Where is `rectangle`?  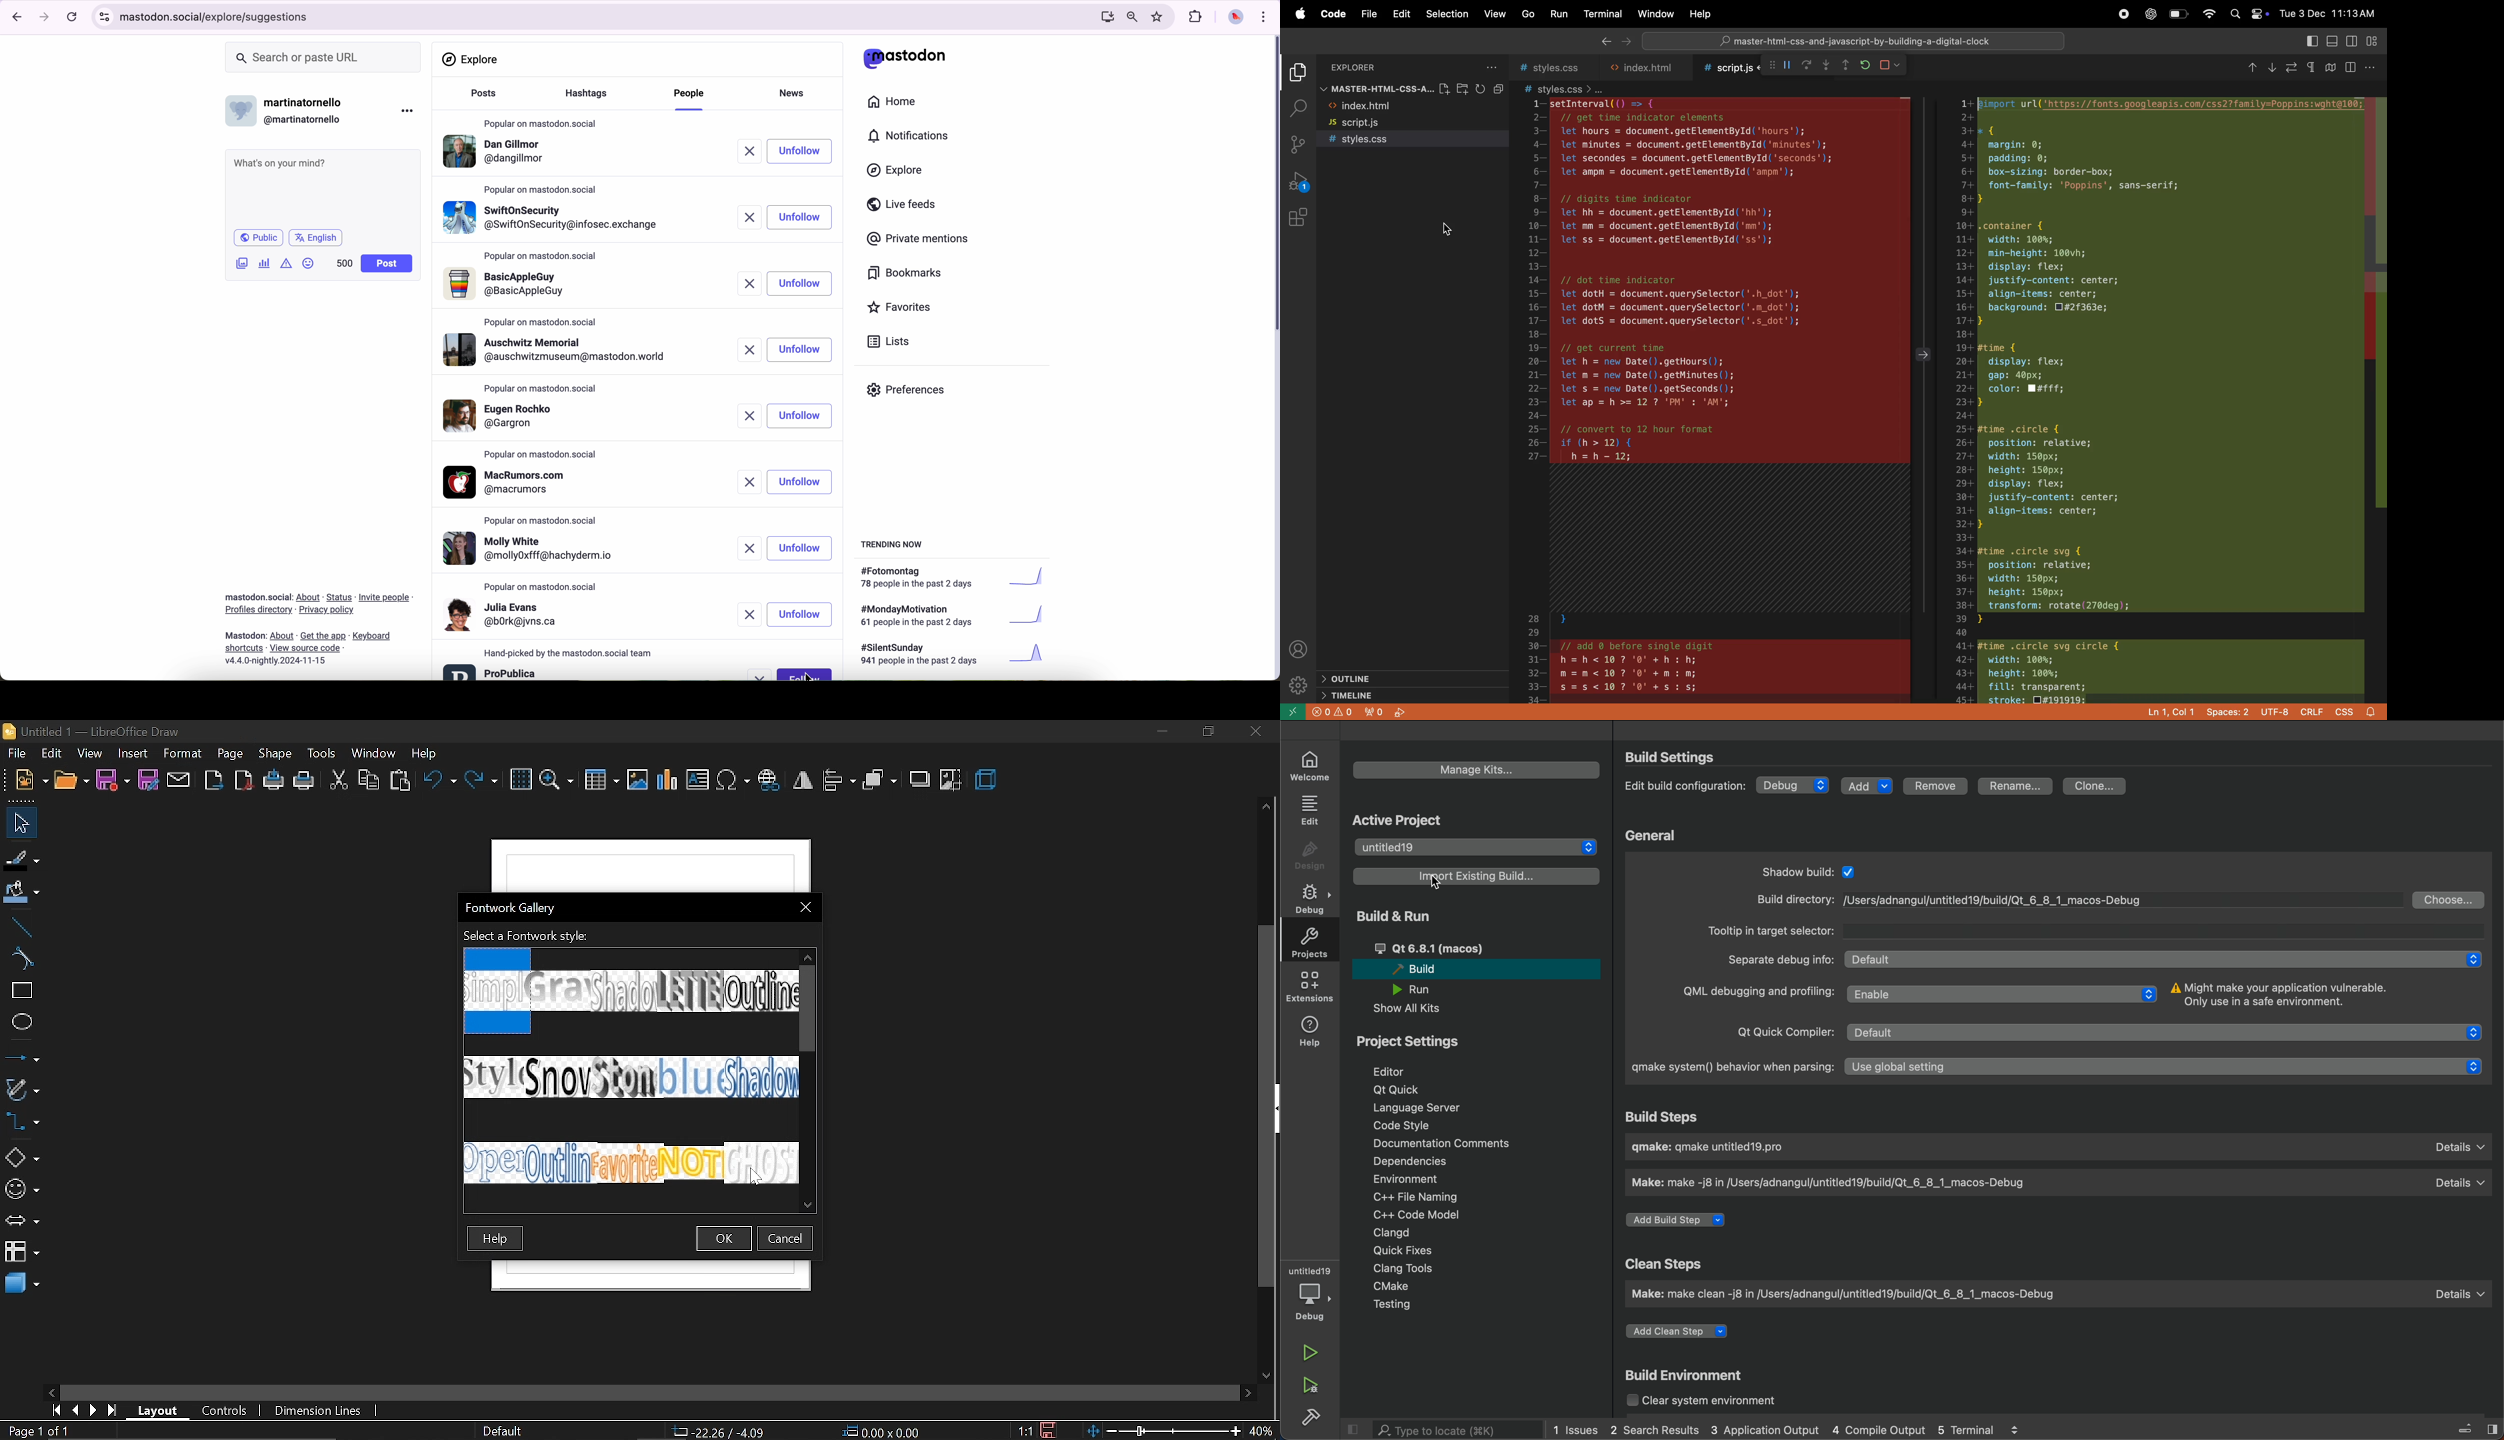 rectangle is located at coordinates (19, 992).